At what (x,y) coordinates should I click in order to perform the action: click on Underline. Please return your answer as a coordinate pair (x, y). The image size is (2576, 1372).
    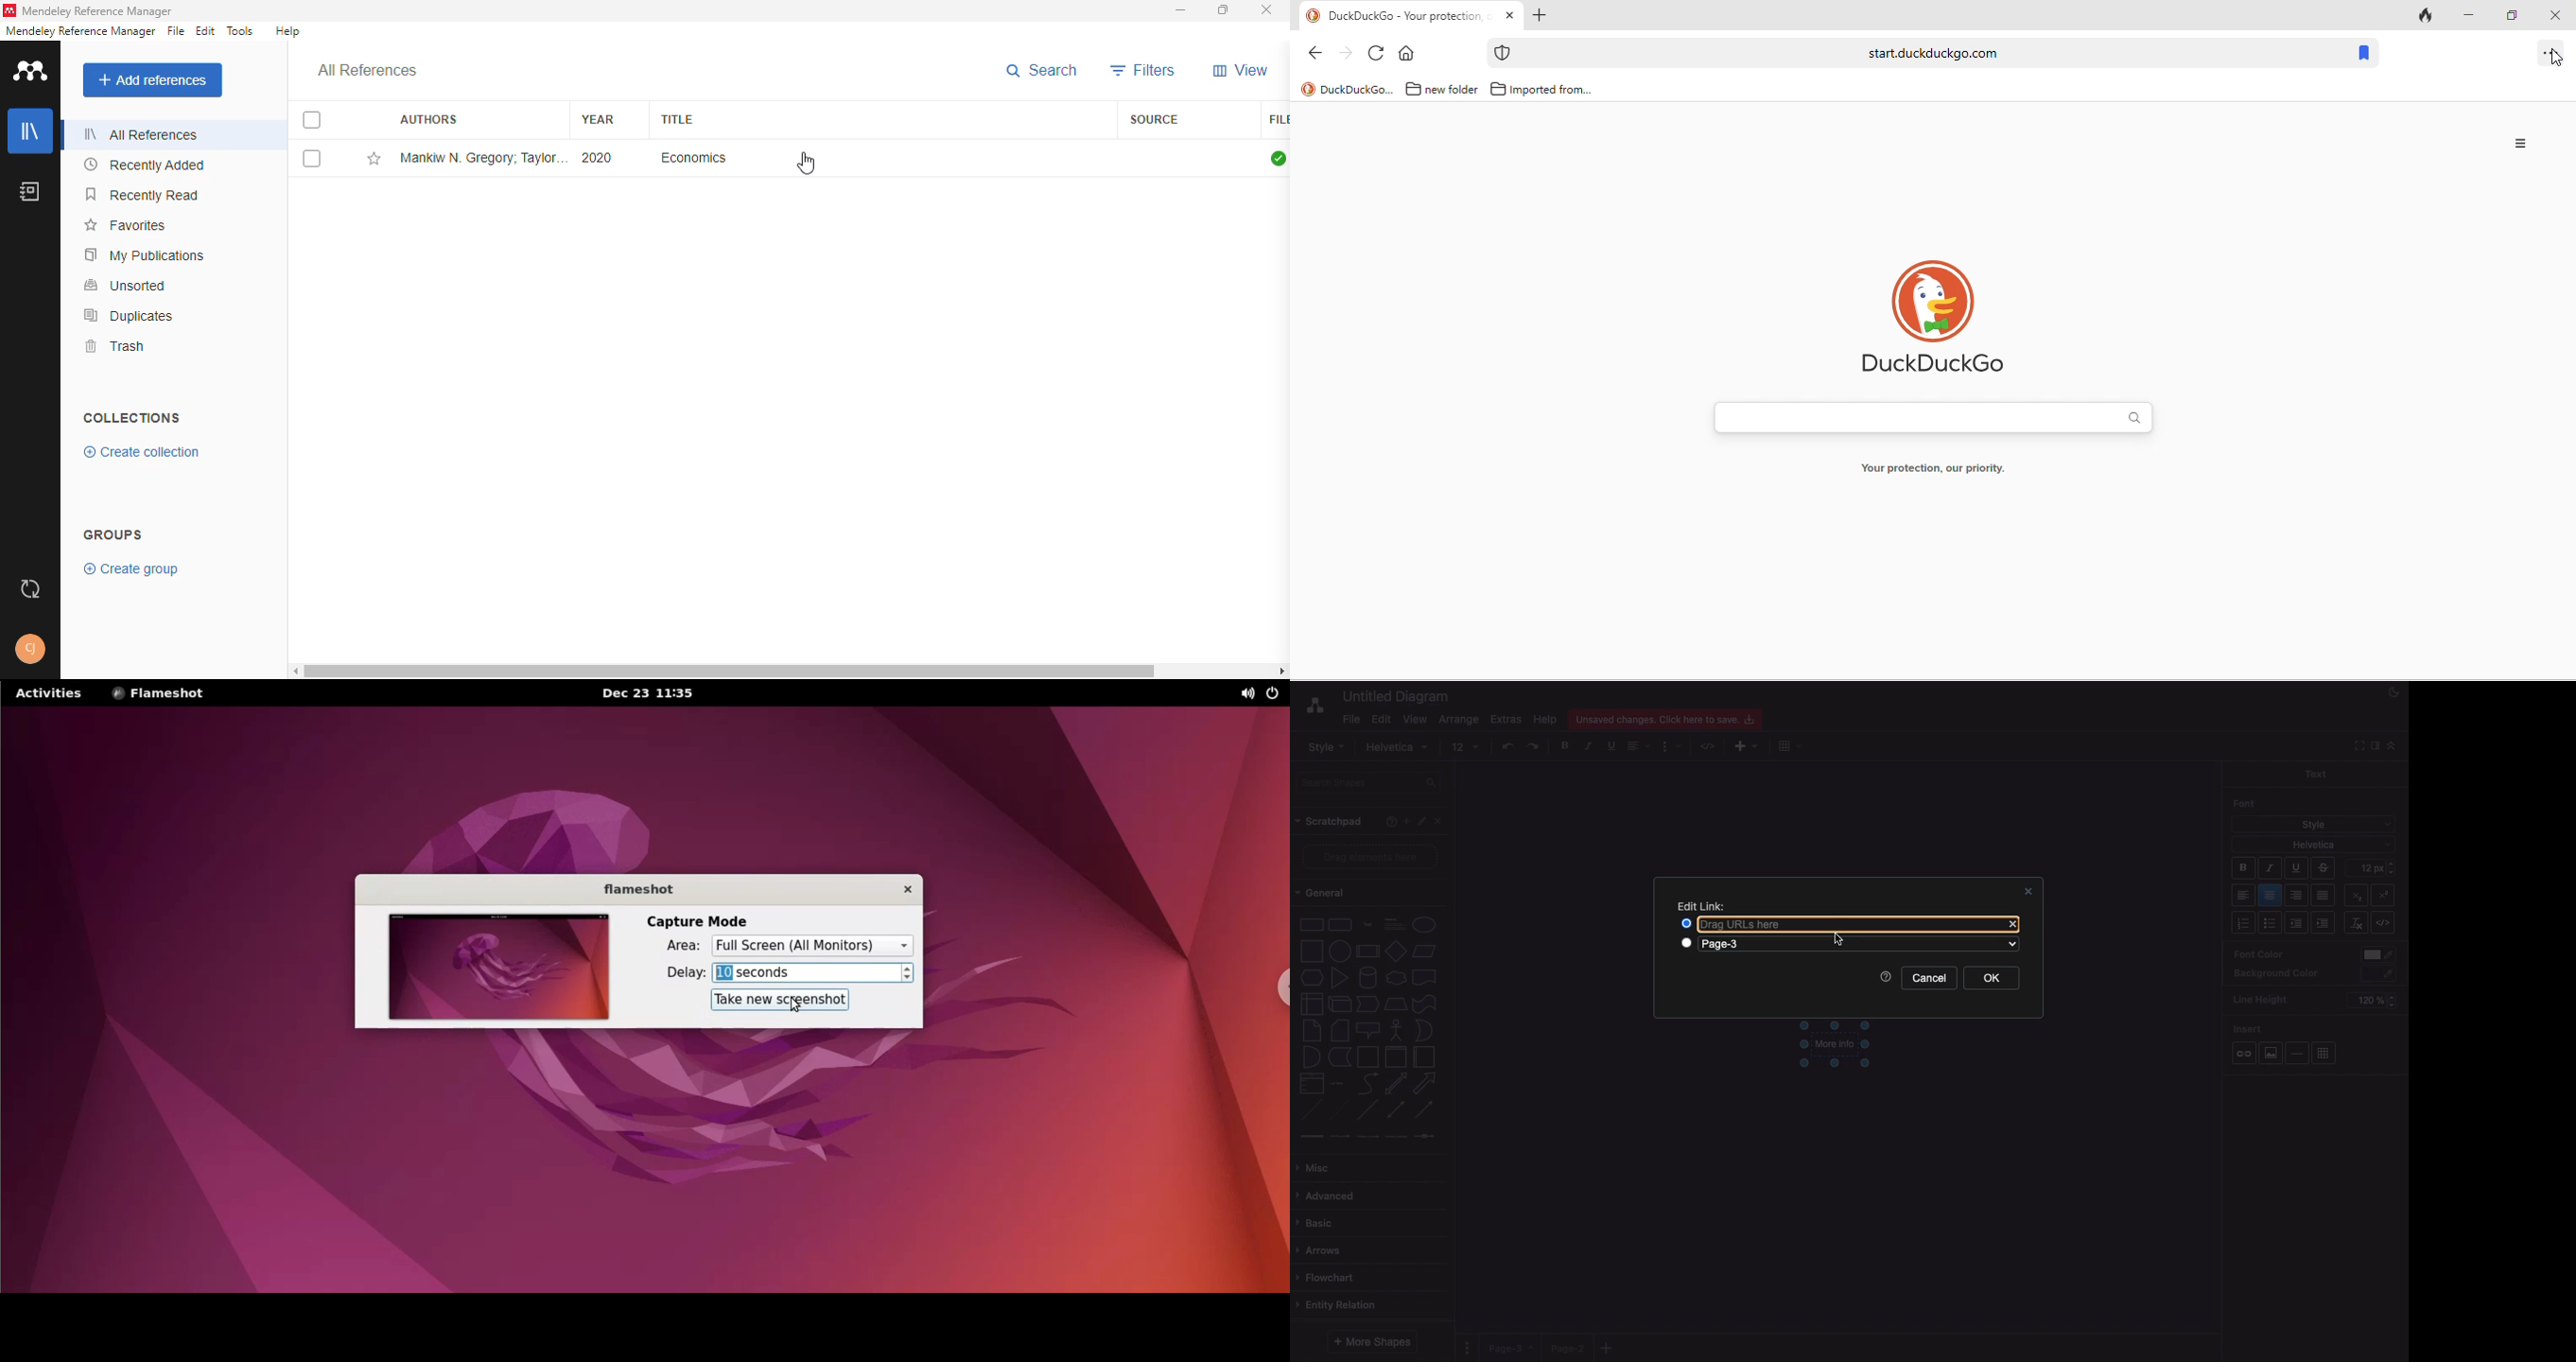
    Looking at the image, I should click on (2296, 869).